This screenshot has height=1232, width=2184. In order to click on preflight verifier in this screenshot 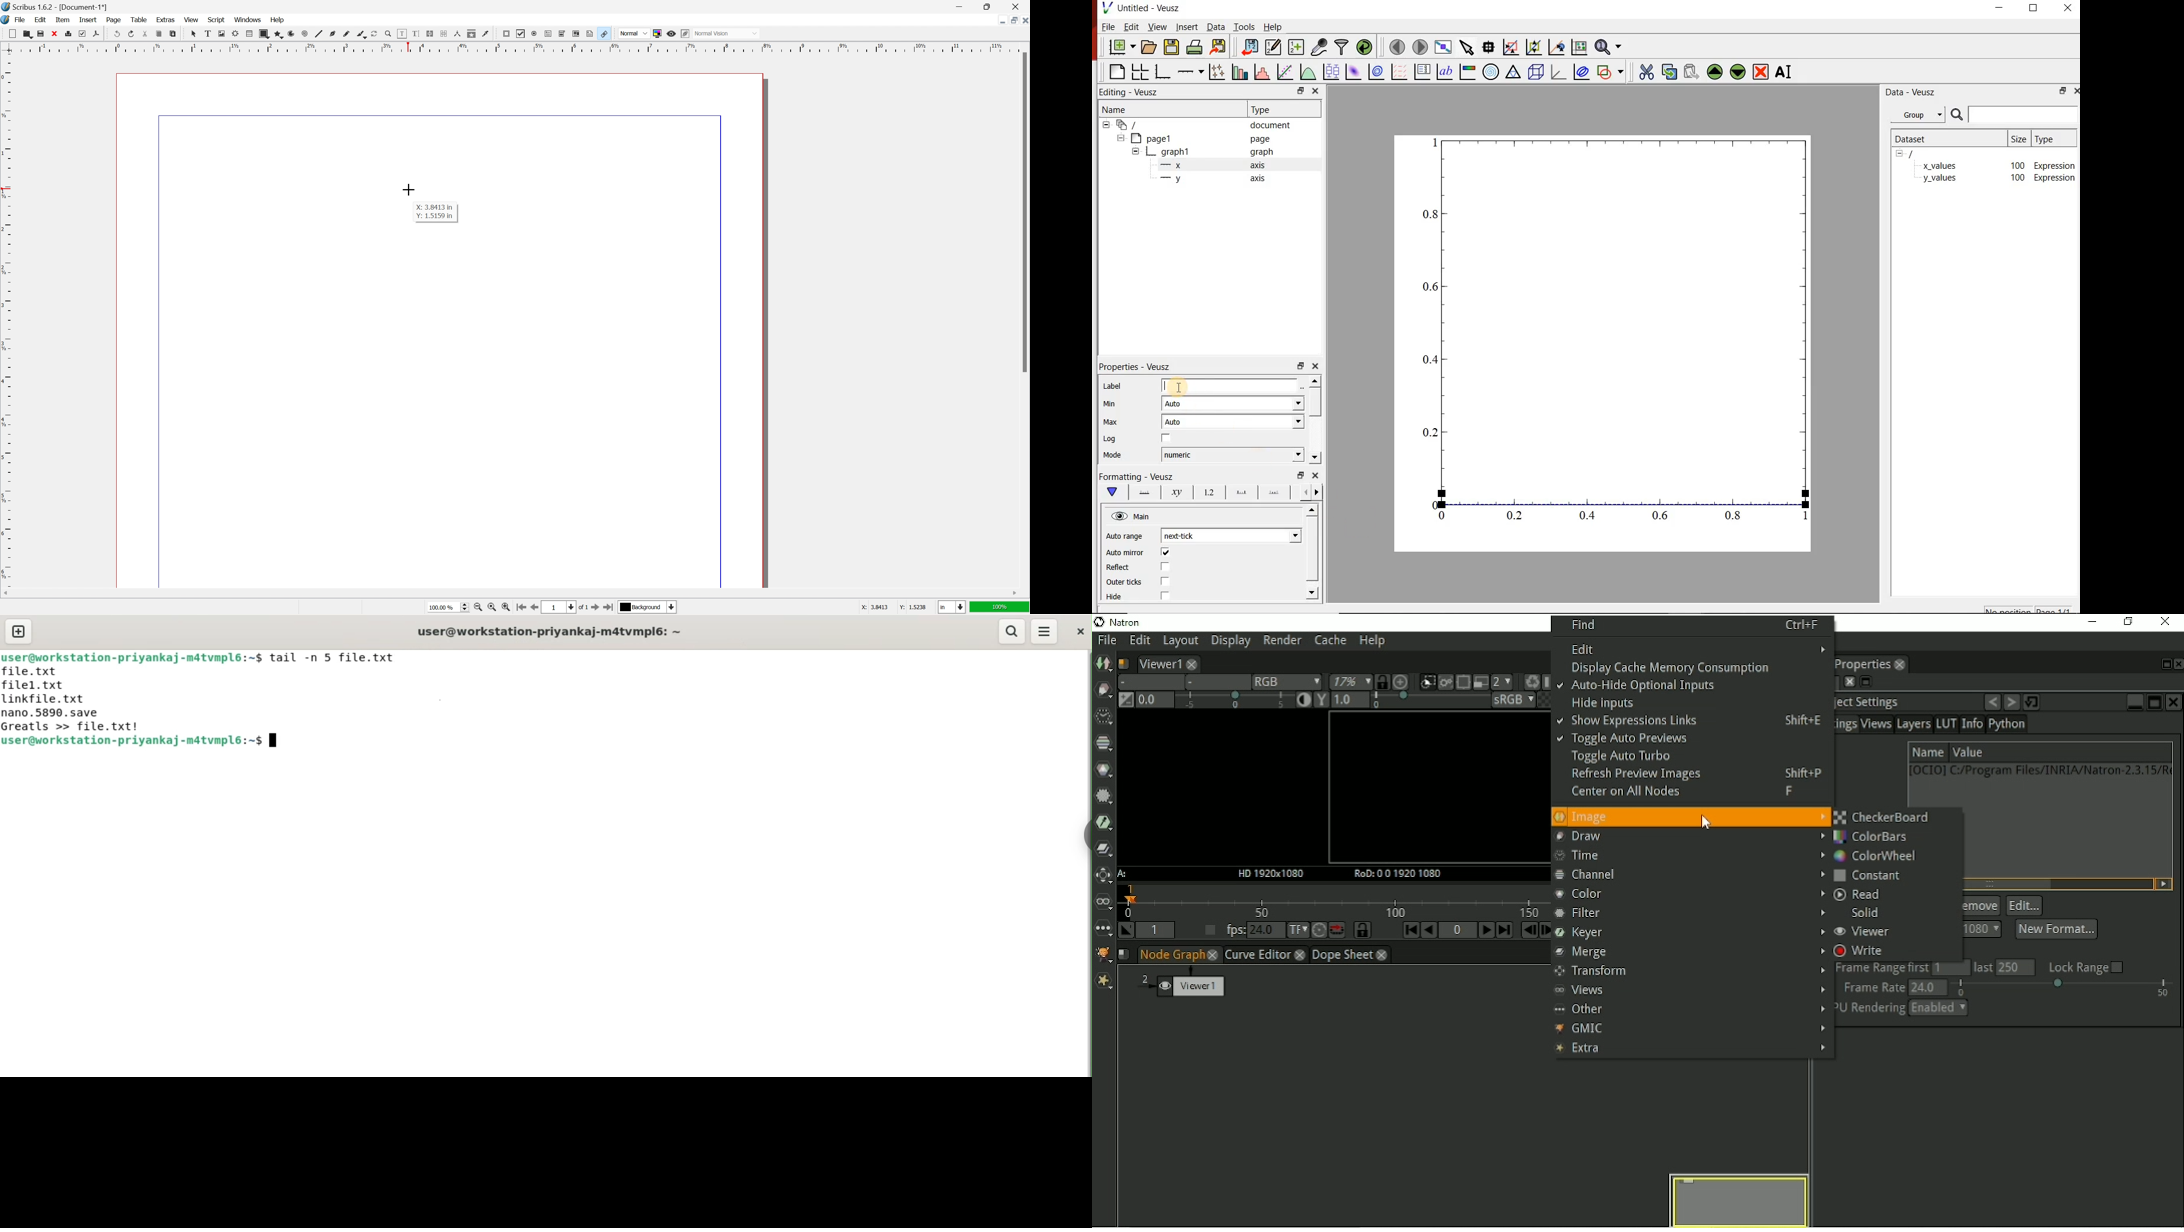, I will do `click(82, 33)`.